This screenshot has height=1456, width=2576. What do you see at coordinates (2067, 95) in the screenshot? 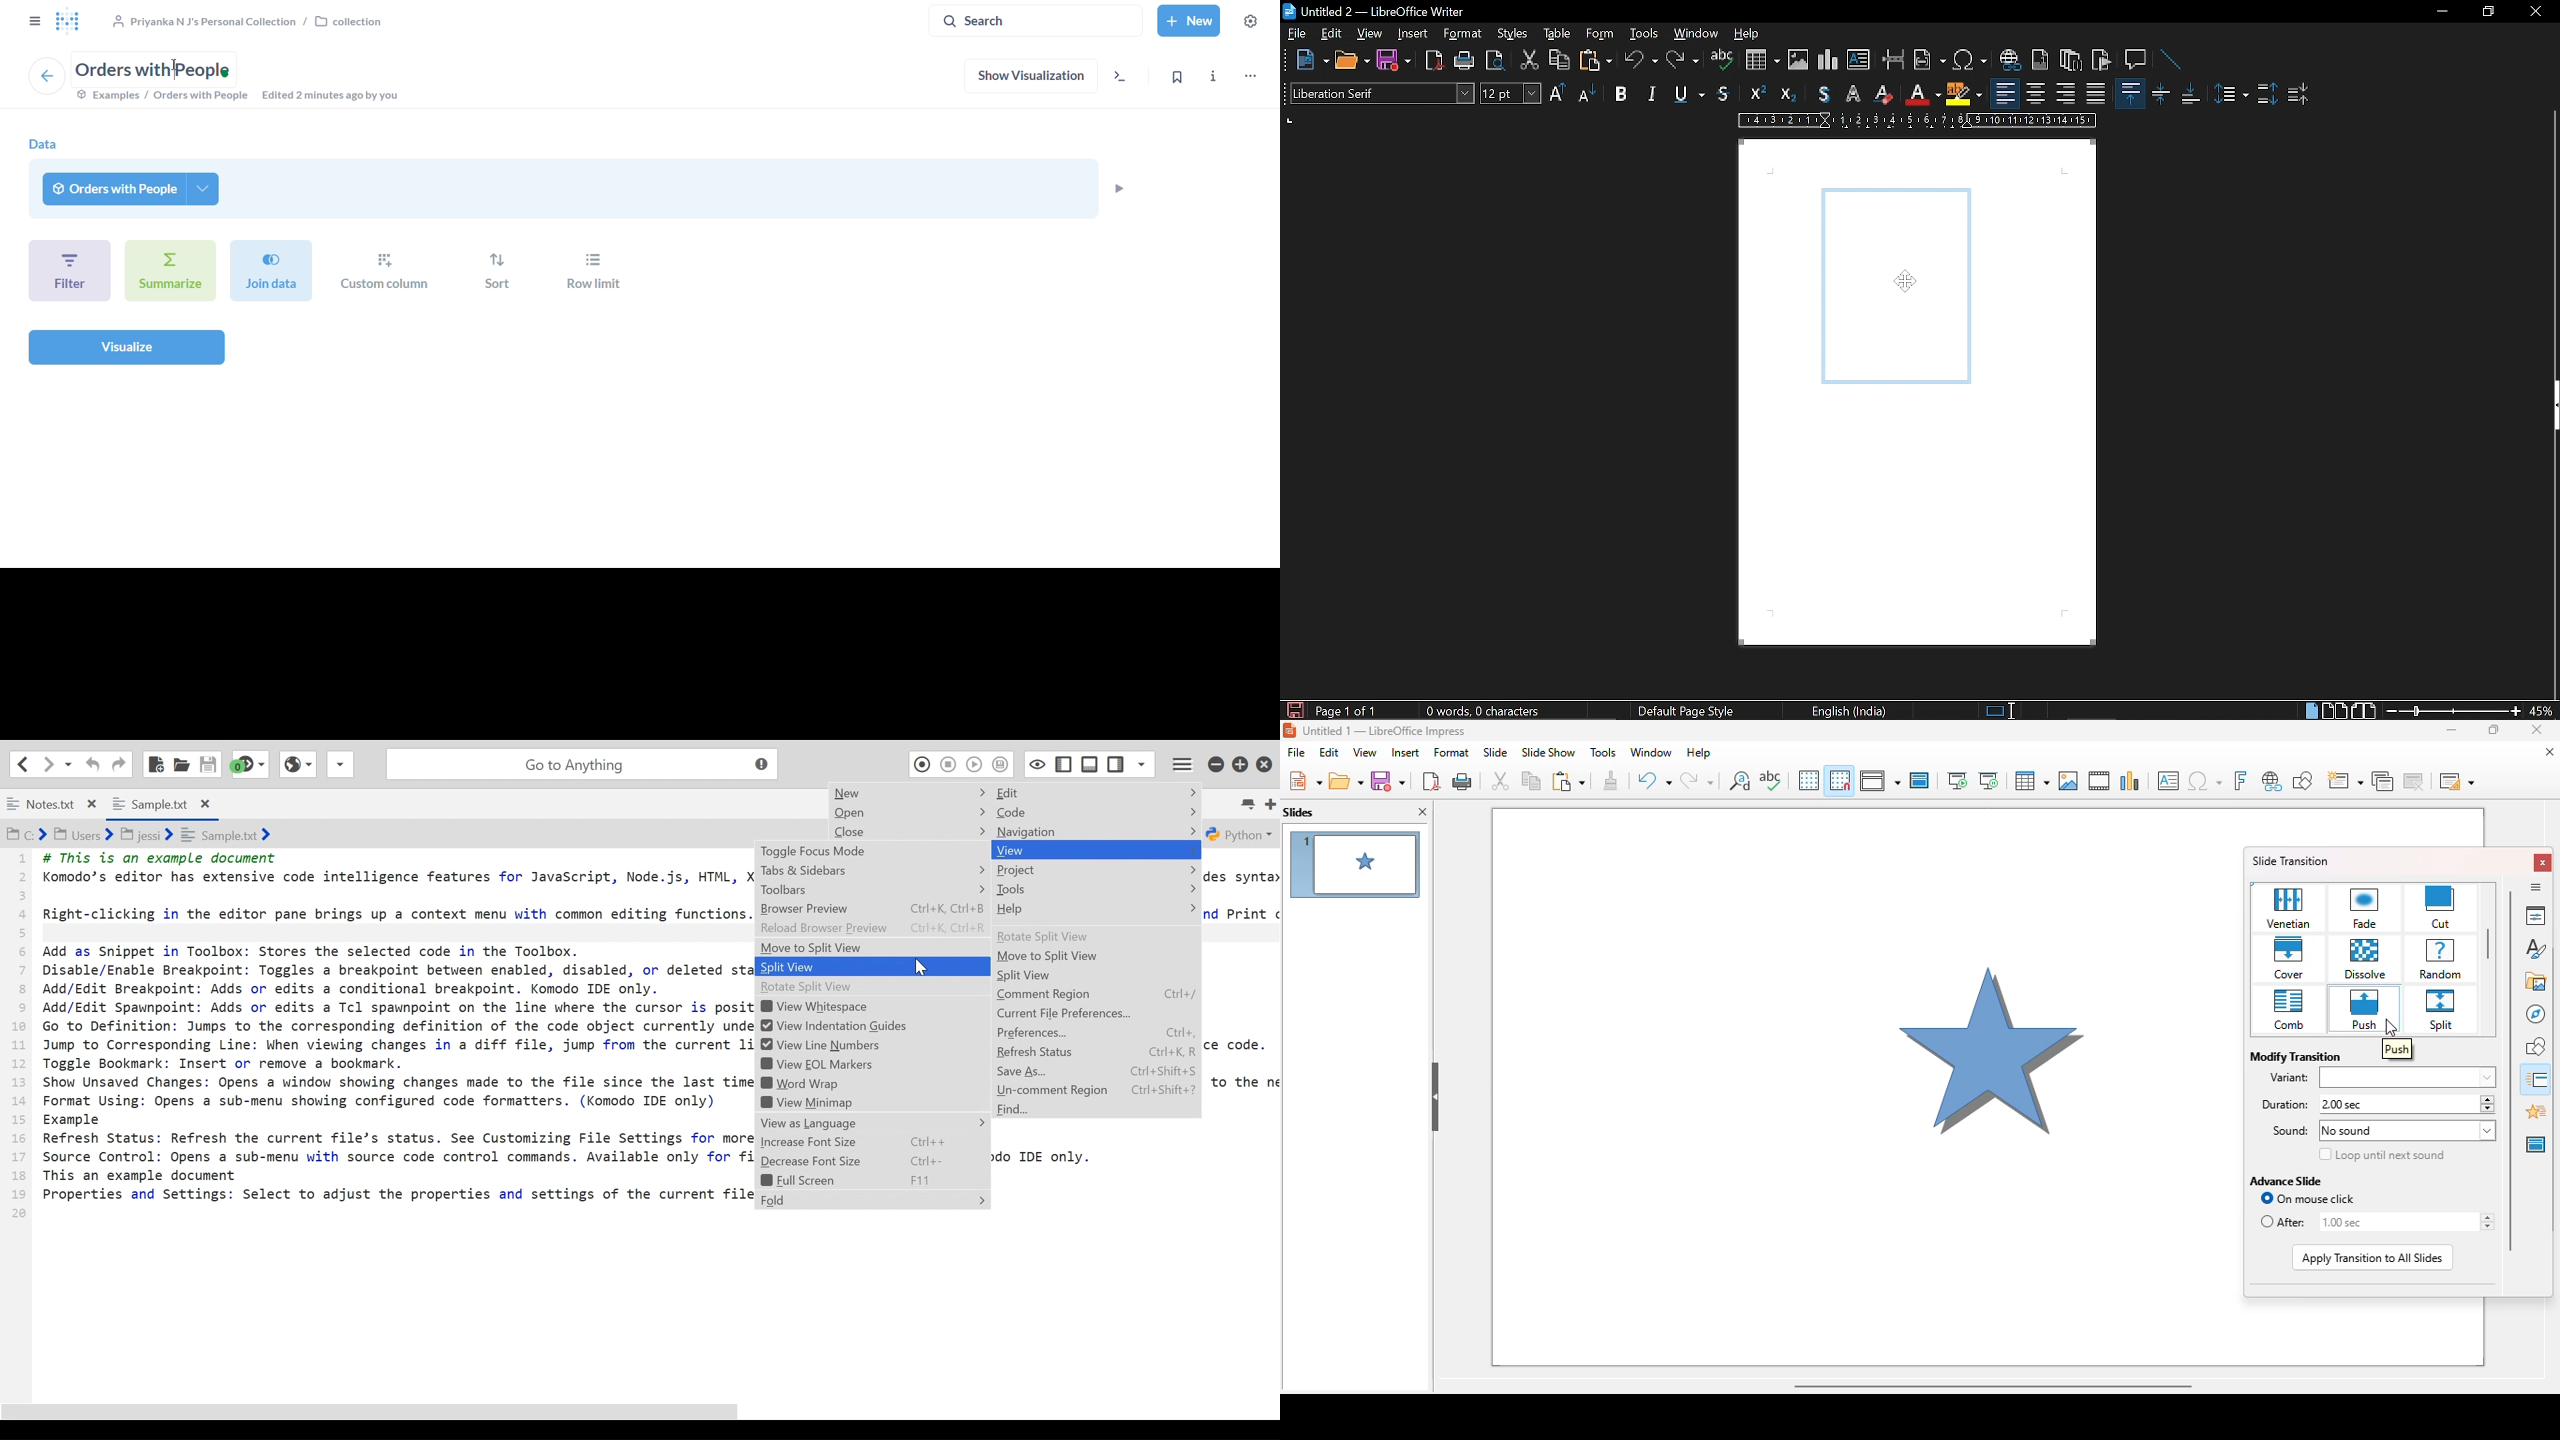
I see `align right` at bounding box center [2067, 95].